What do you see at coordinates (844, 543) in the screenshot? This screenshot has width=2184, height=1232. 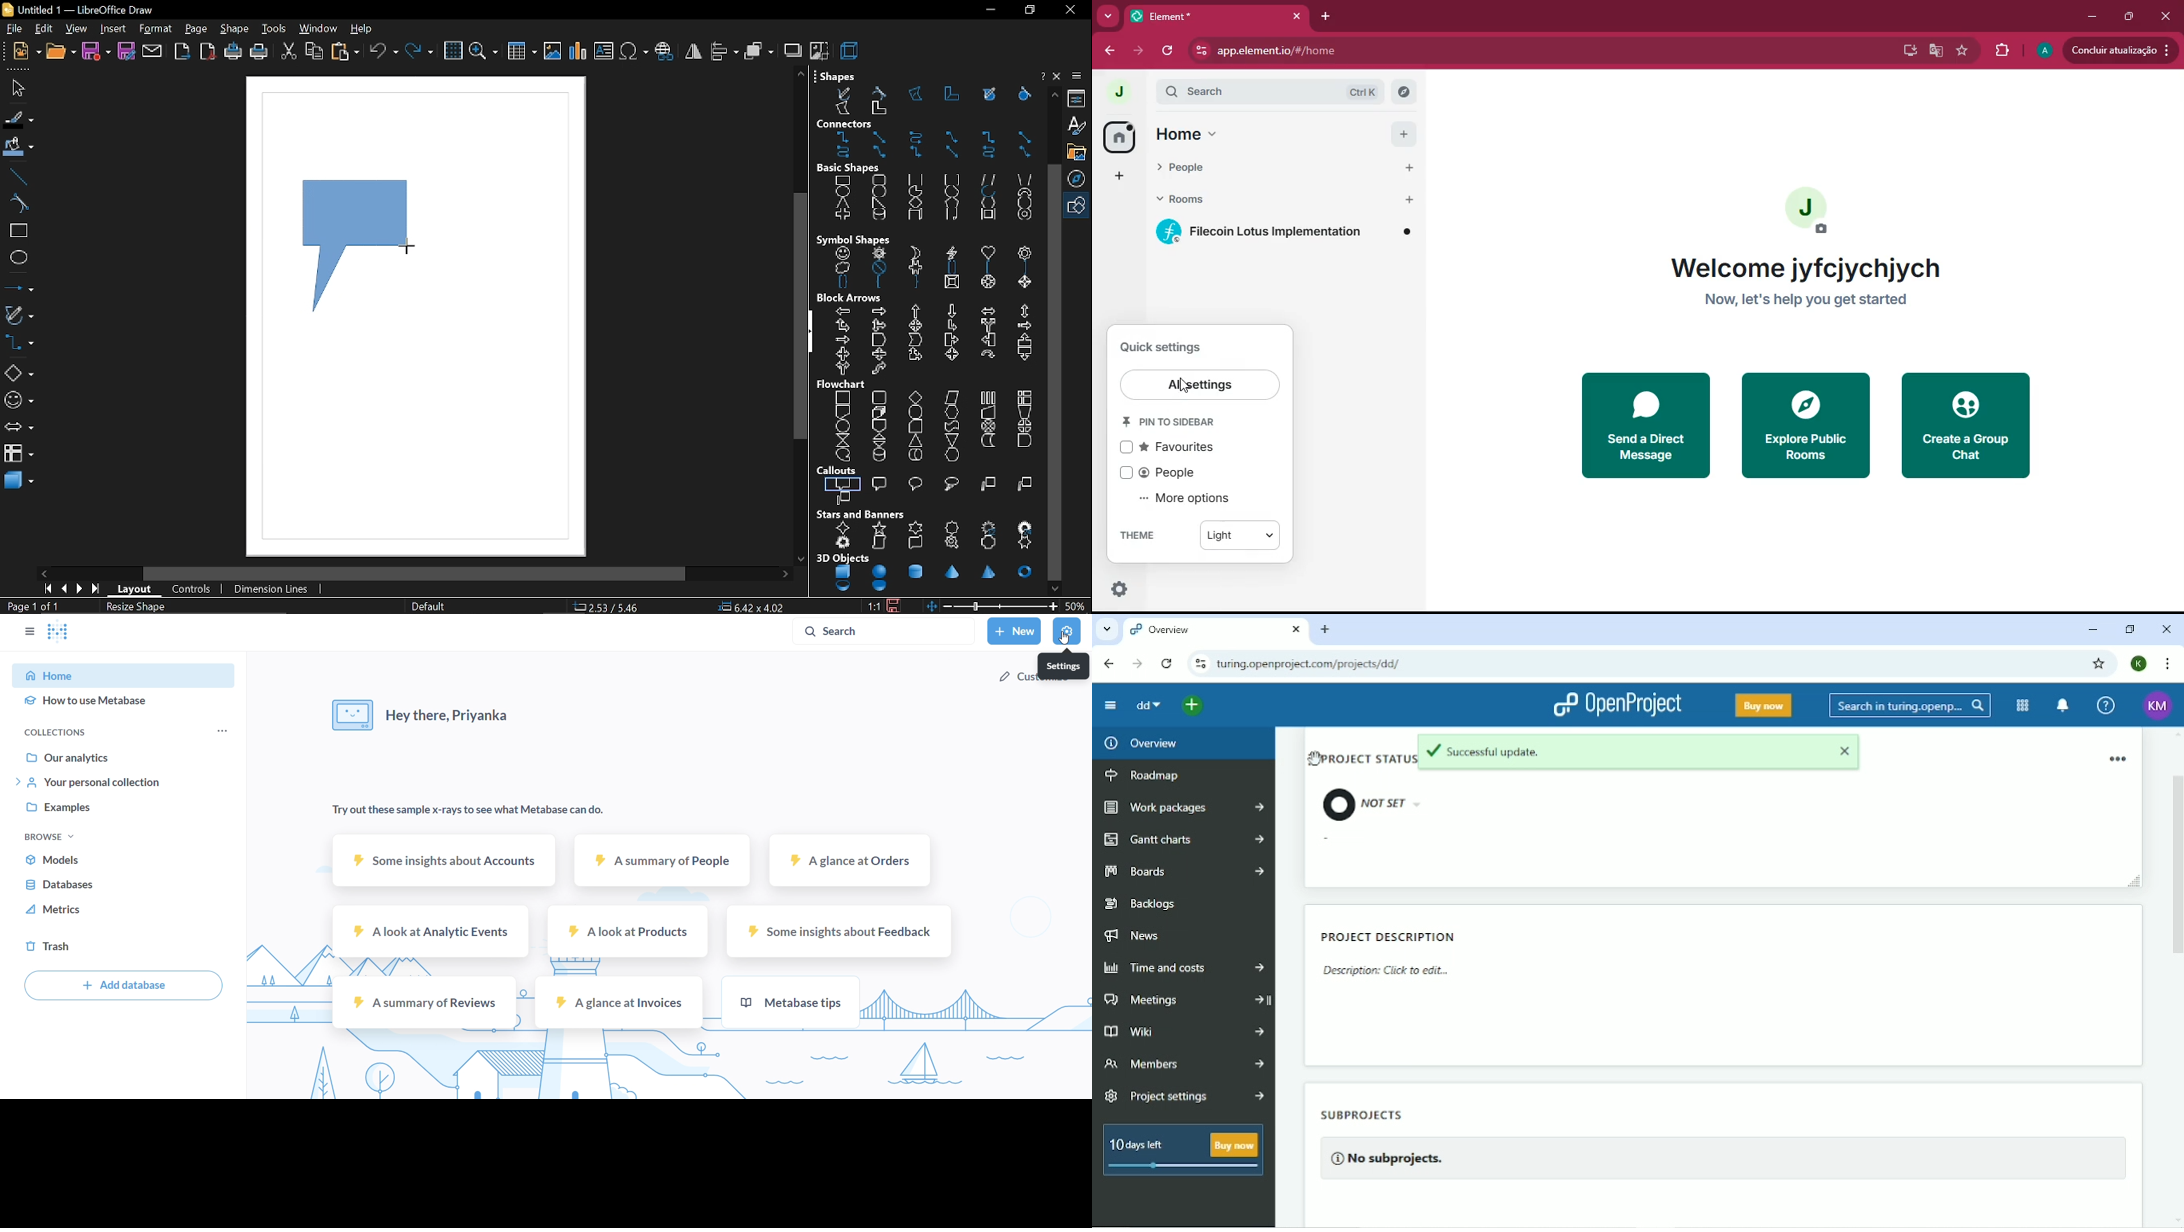 I see `explosion` at bounding box center [844, 543].